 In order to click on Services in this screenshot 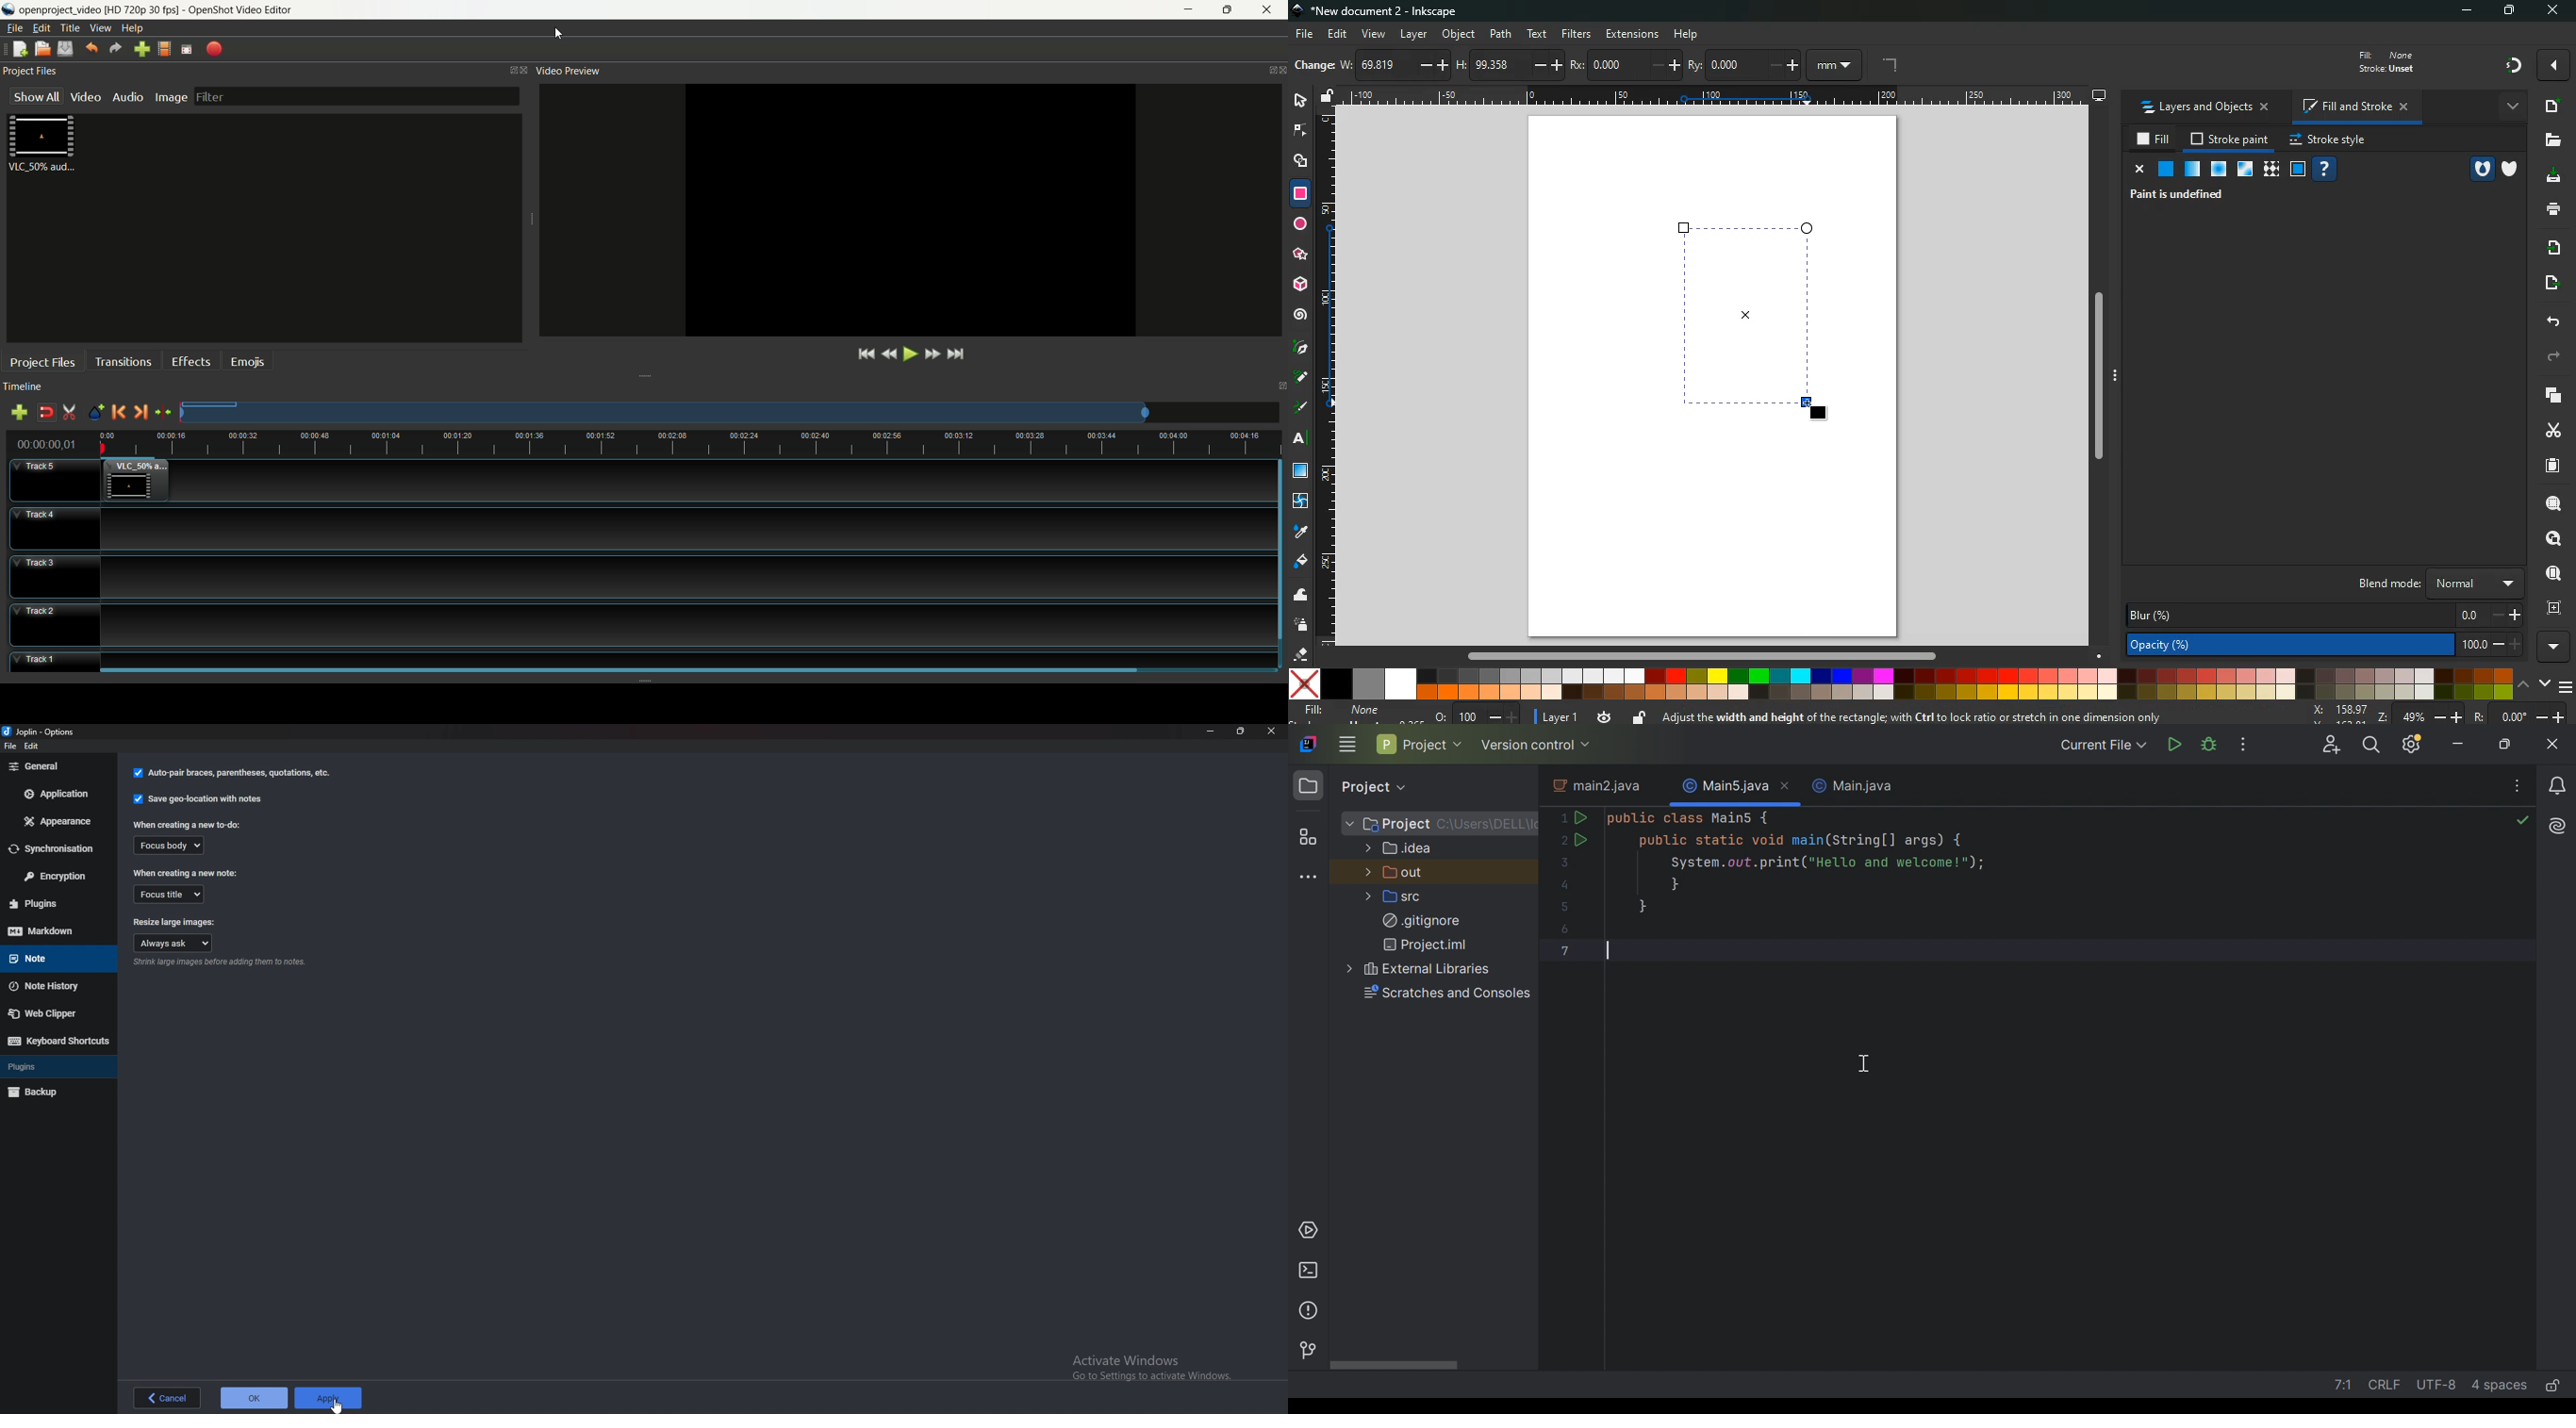, I will do `click(1309, 1232)`.